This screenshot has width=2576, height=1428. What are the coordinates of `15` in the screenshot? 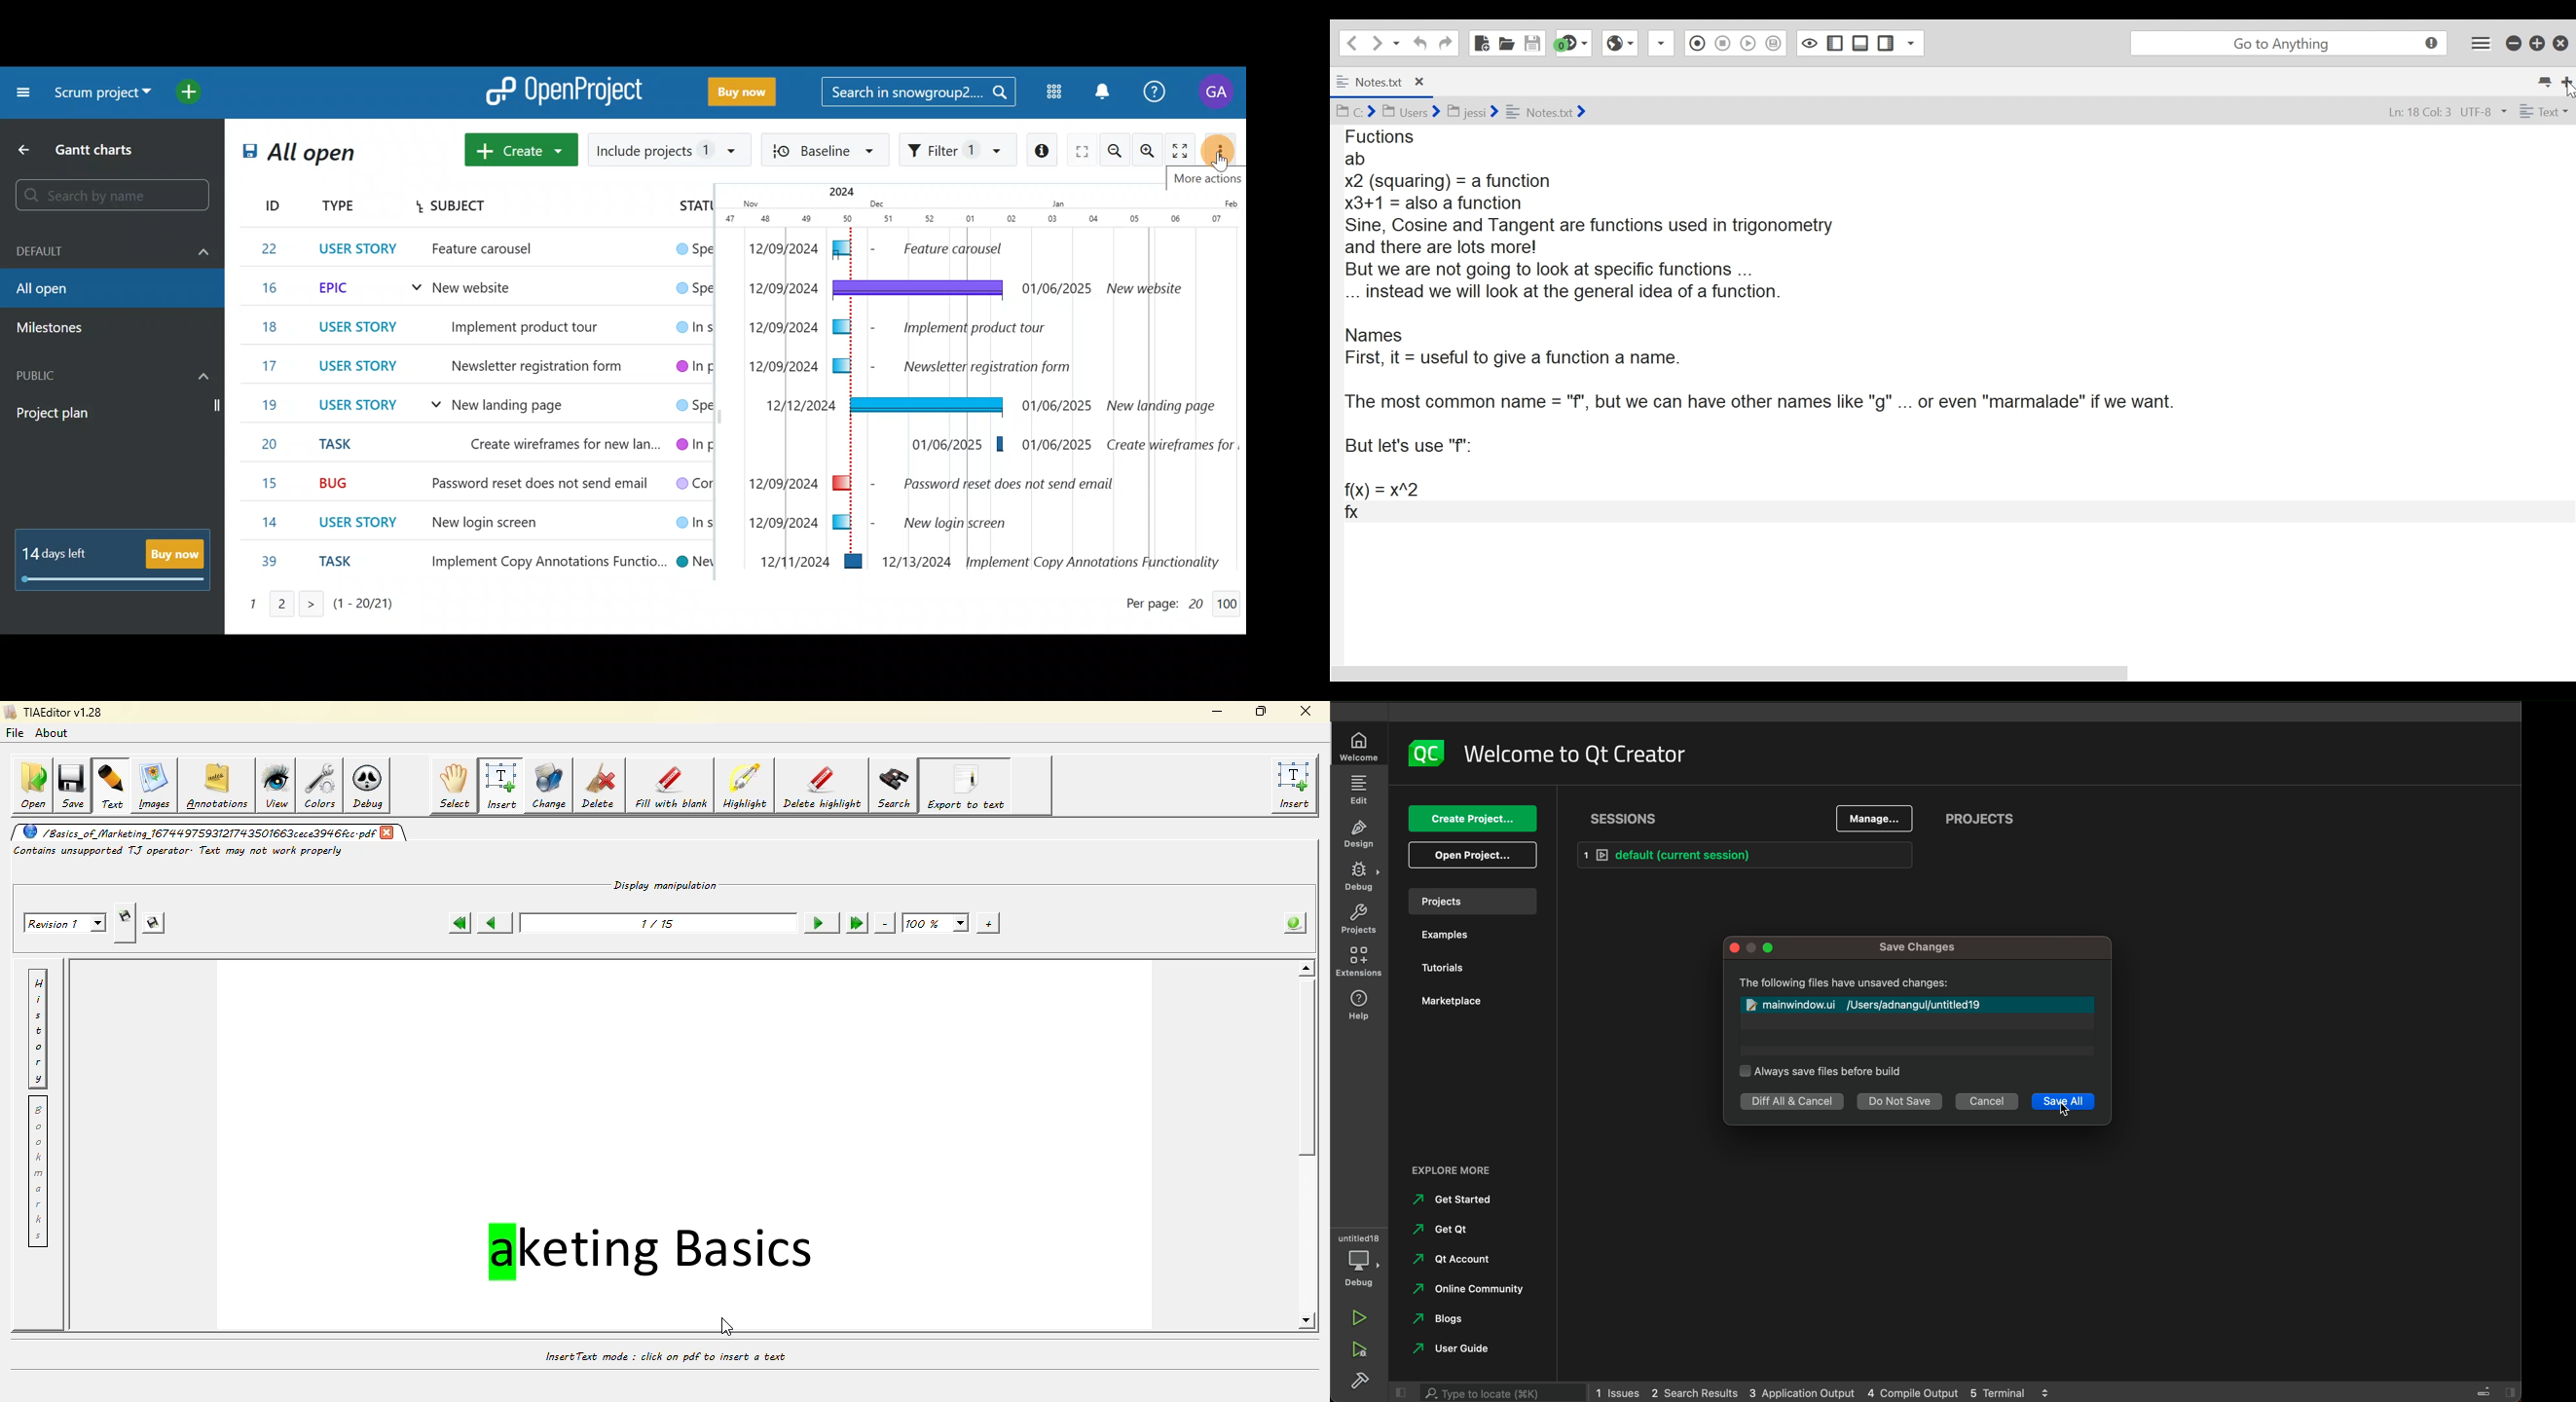 It's located at (271, 484).